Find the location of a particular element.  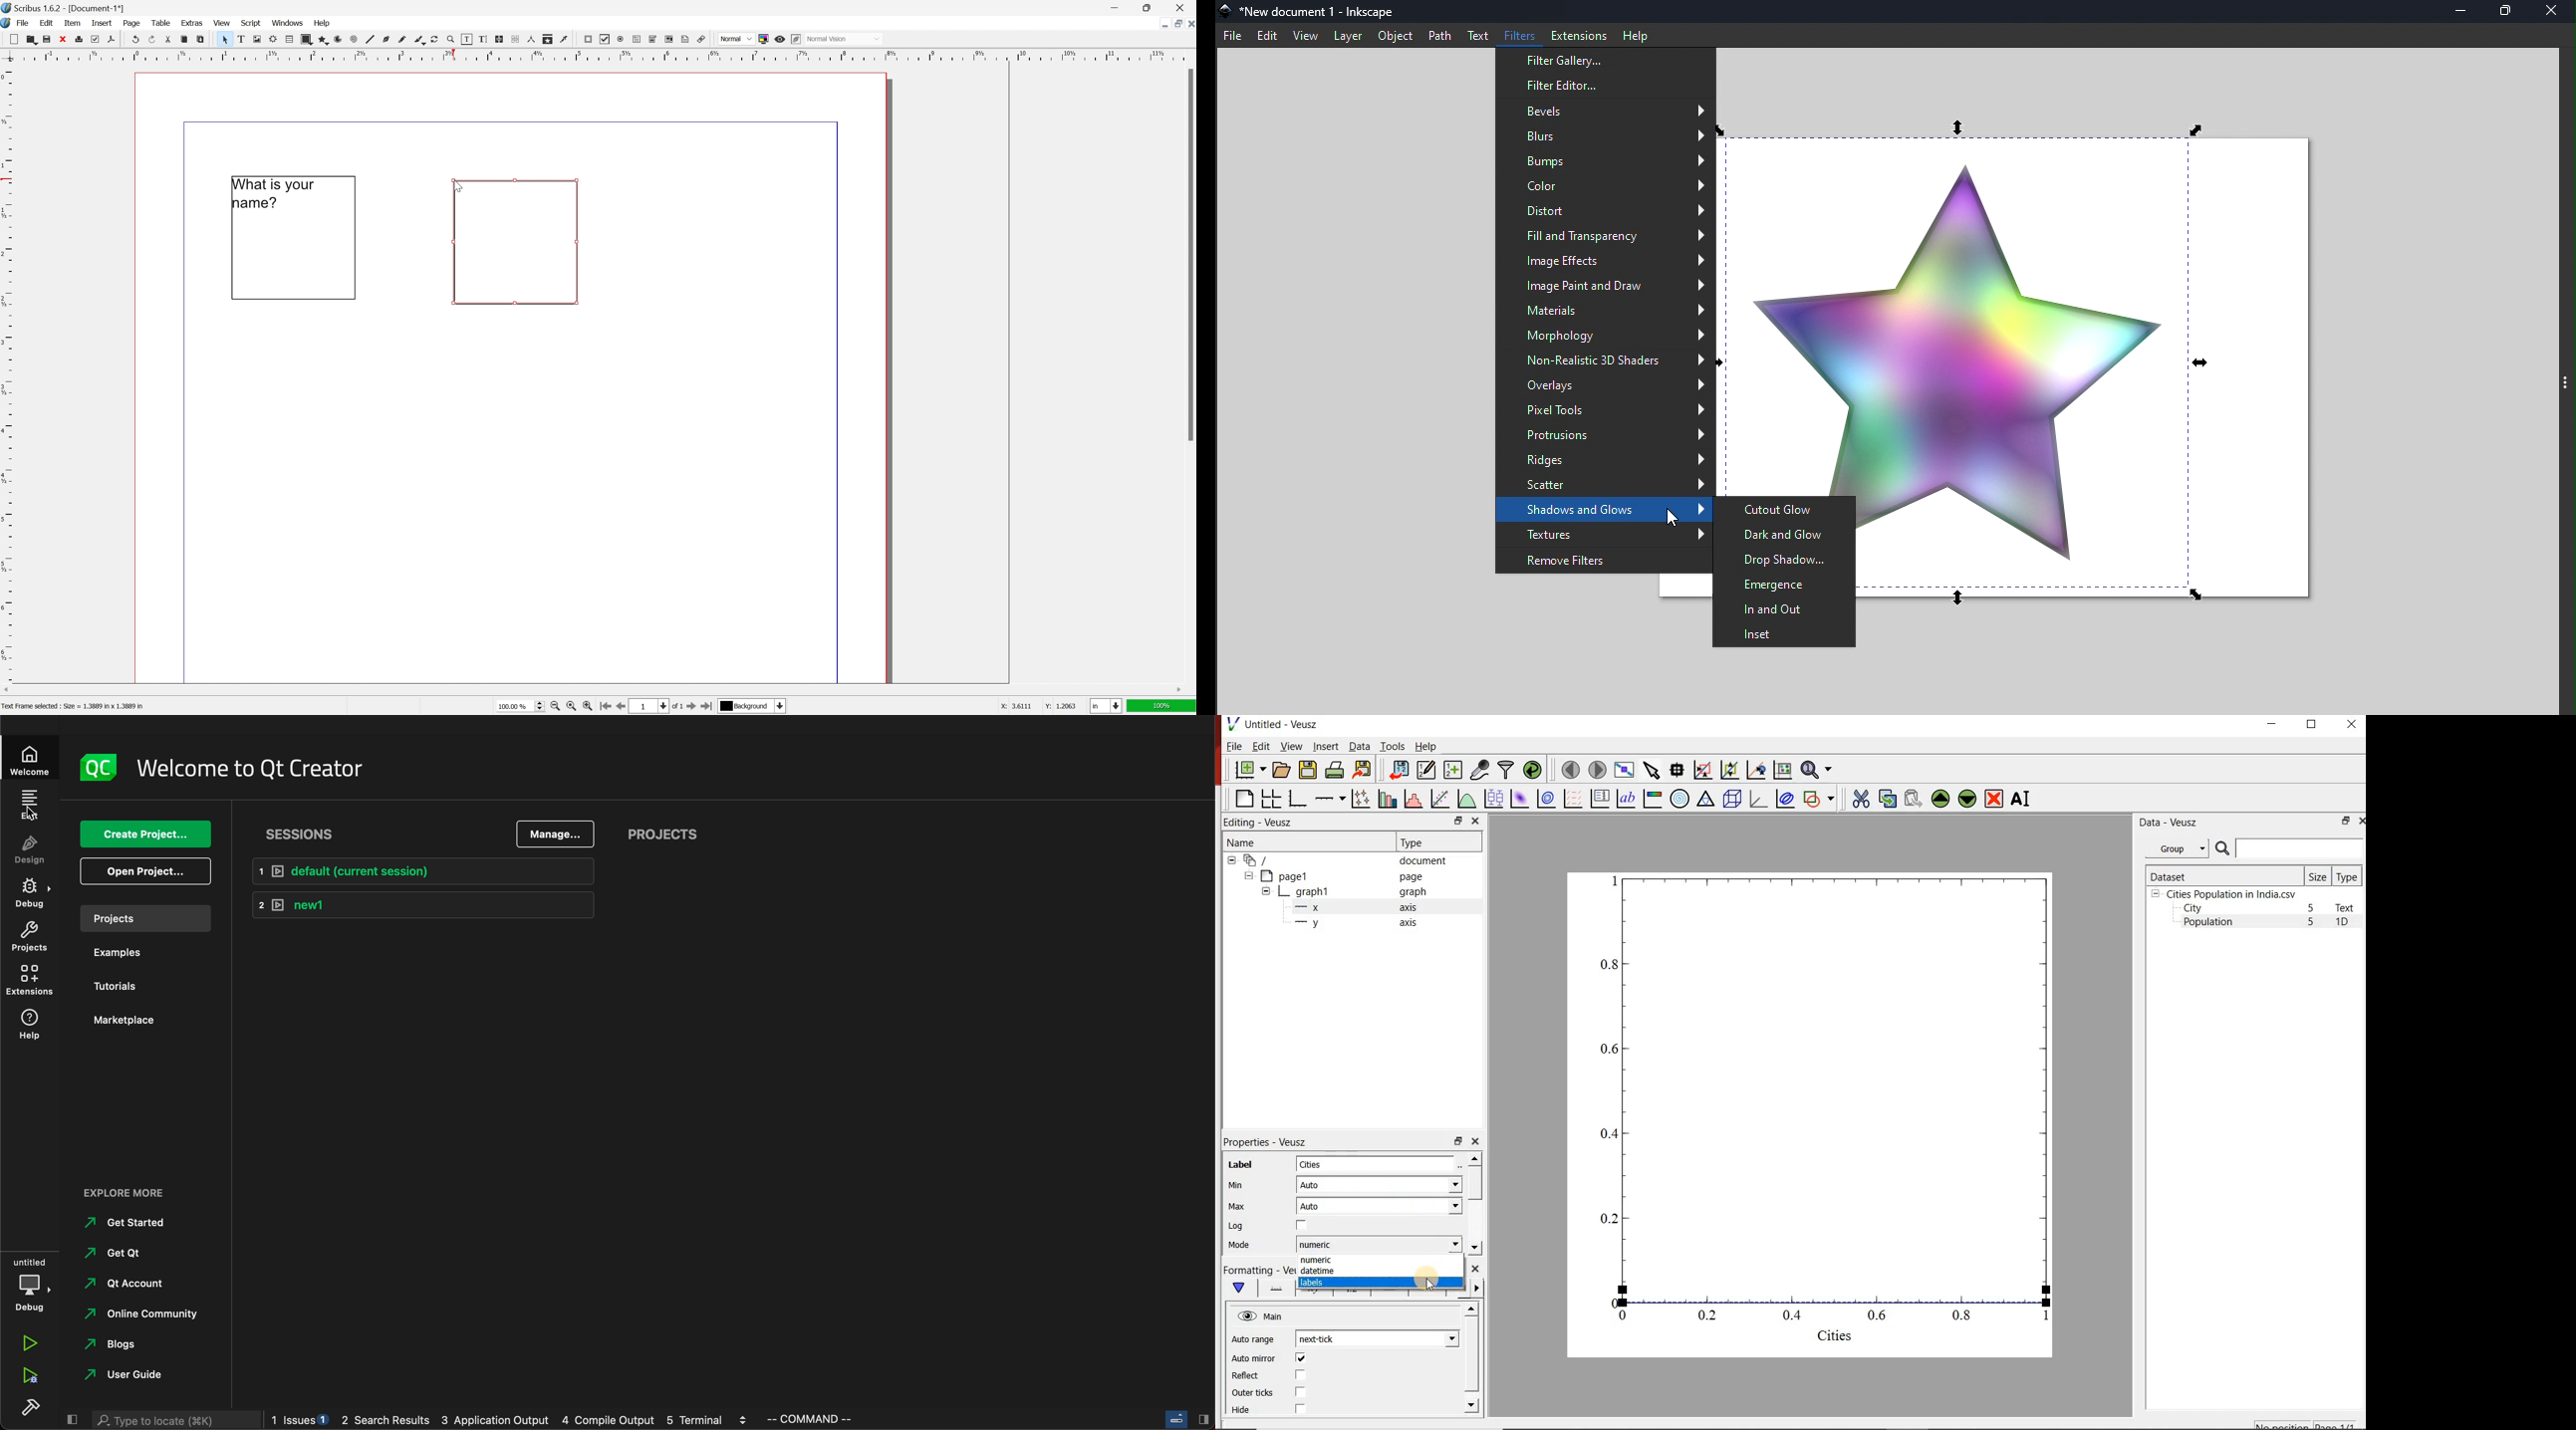

link text frames is located at coordinates (499, 38).